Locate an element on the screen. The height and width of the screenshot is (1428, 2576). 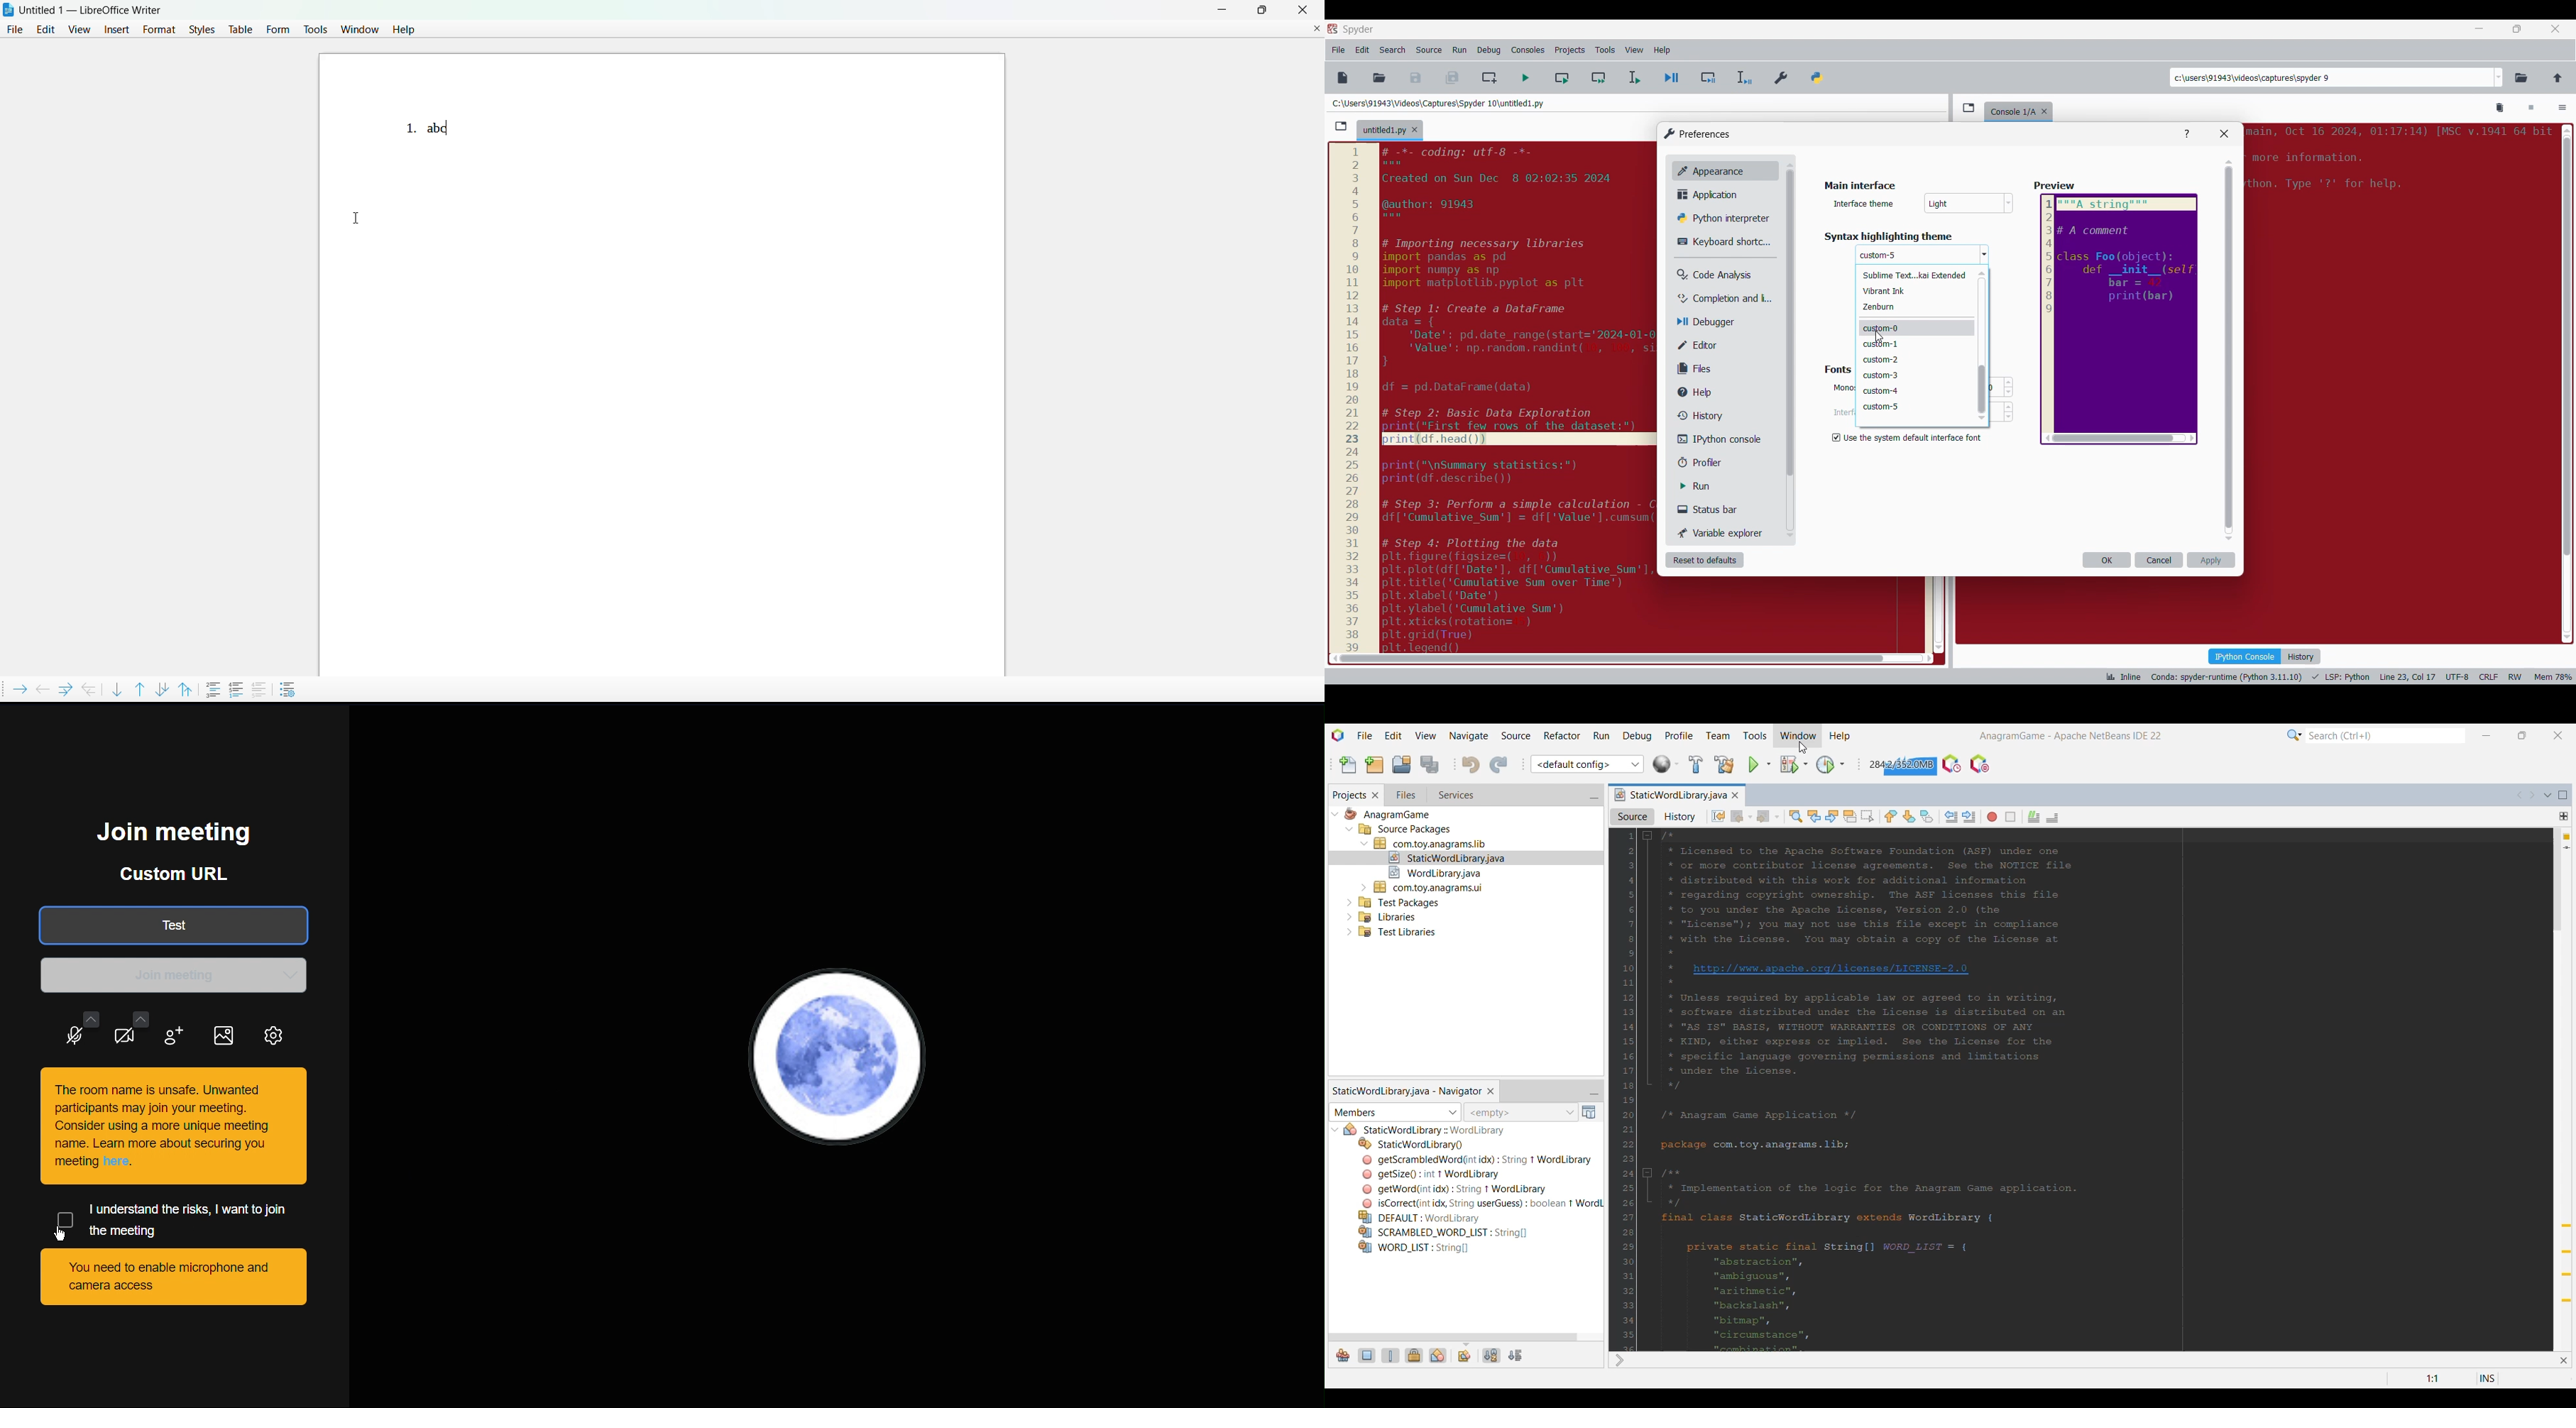
Title of current window is located at coordinates (1859, 186).